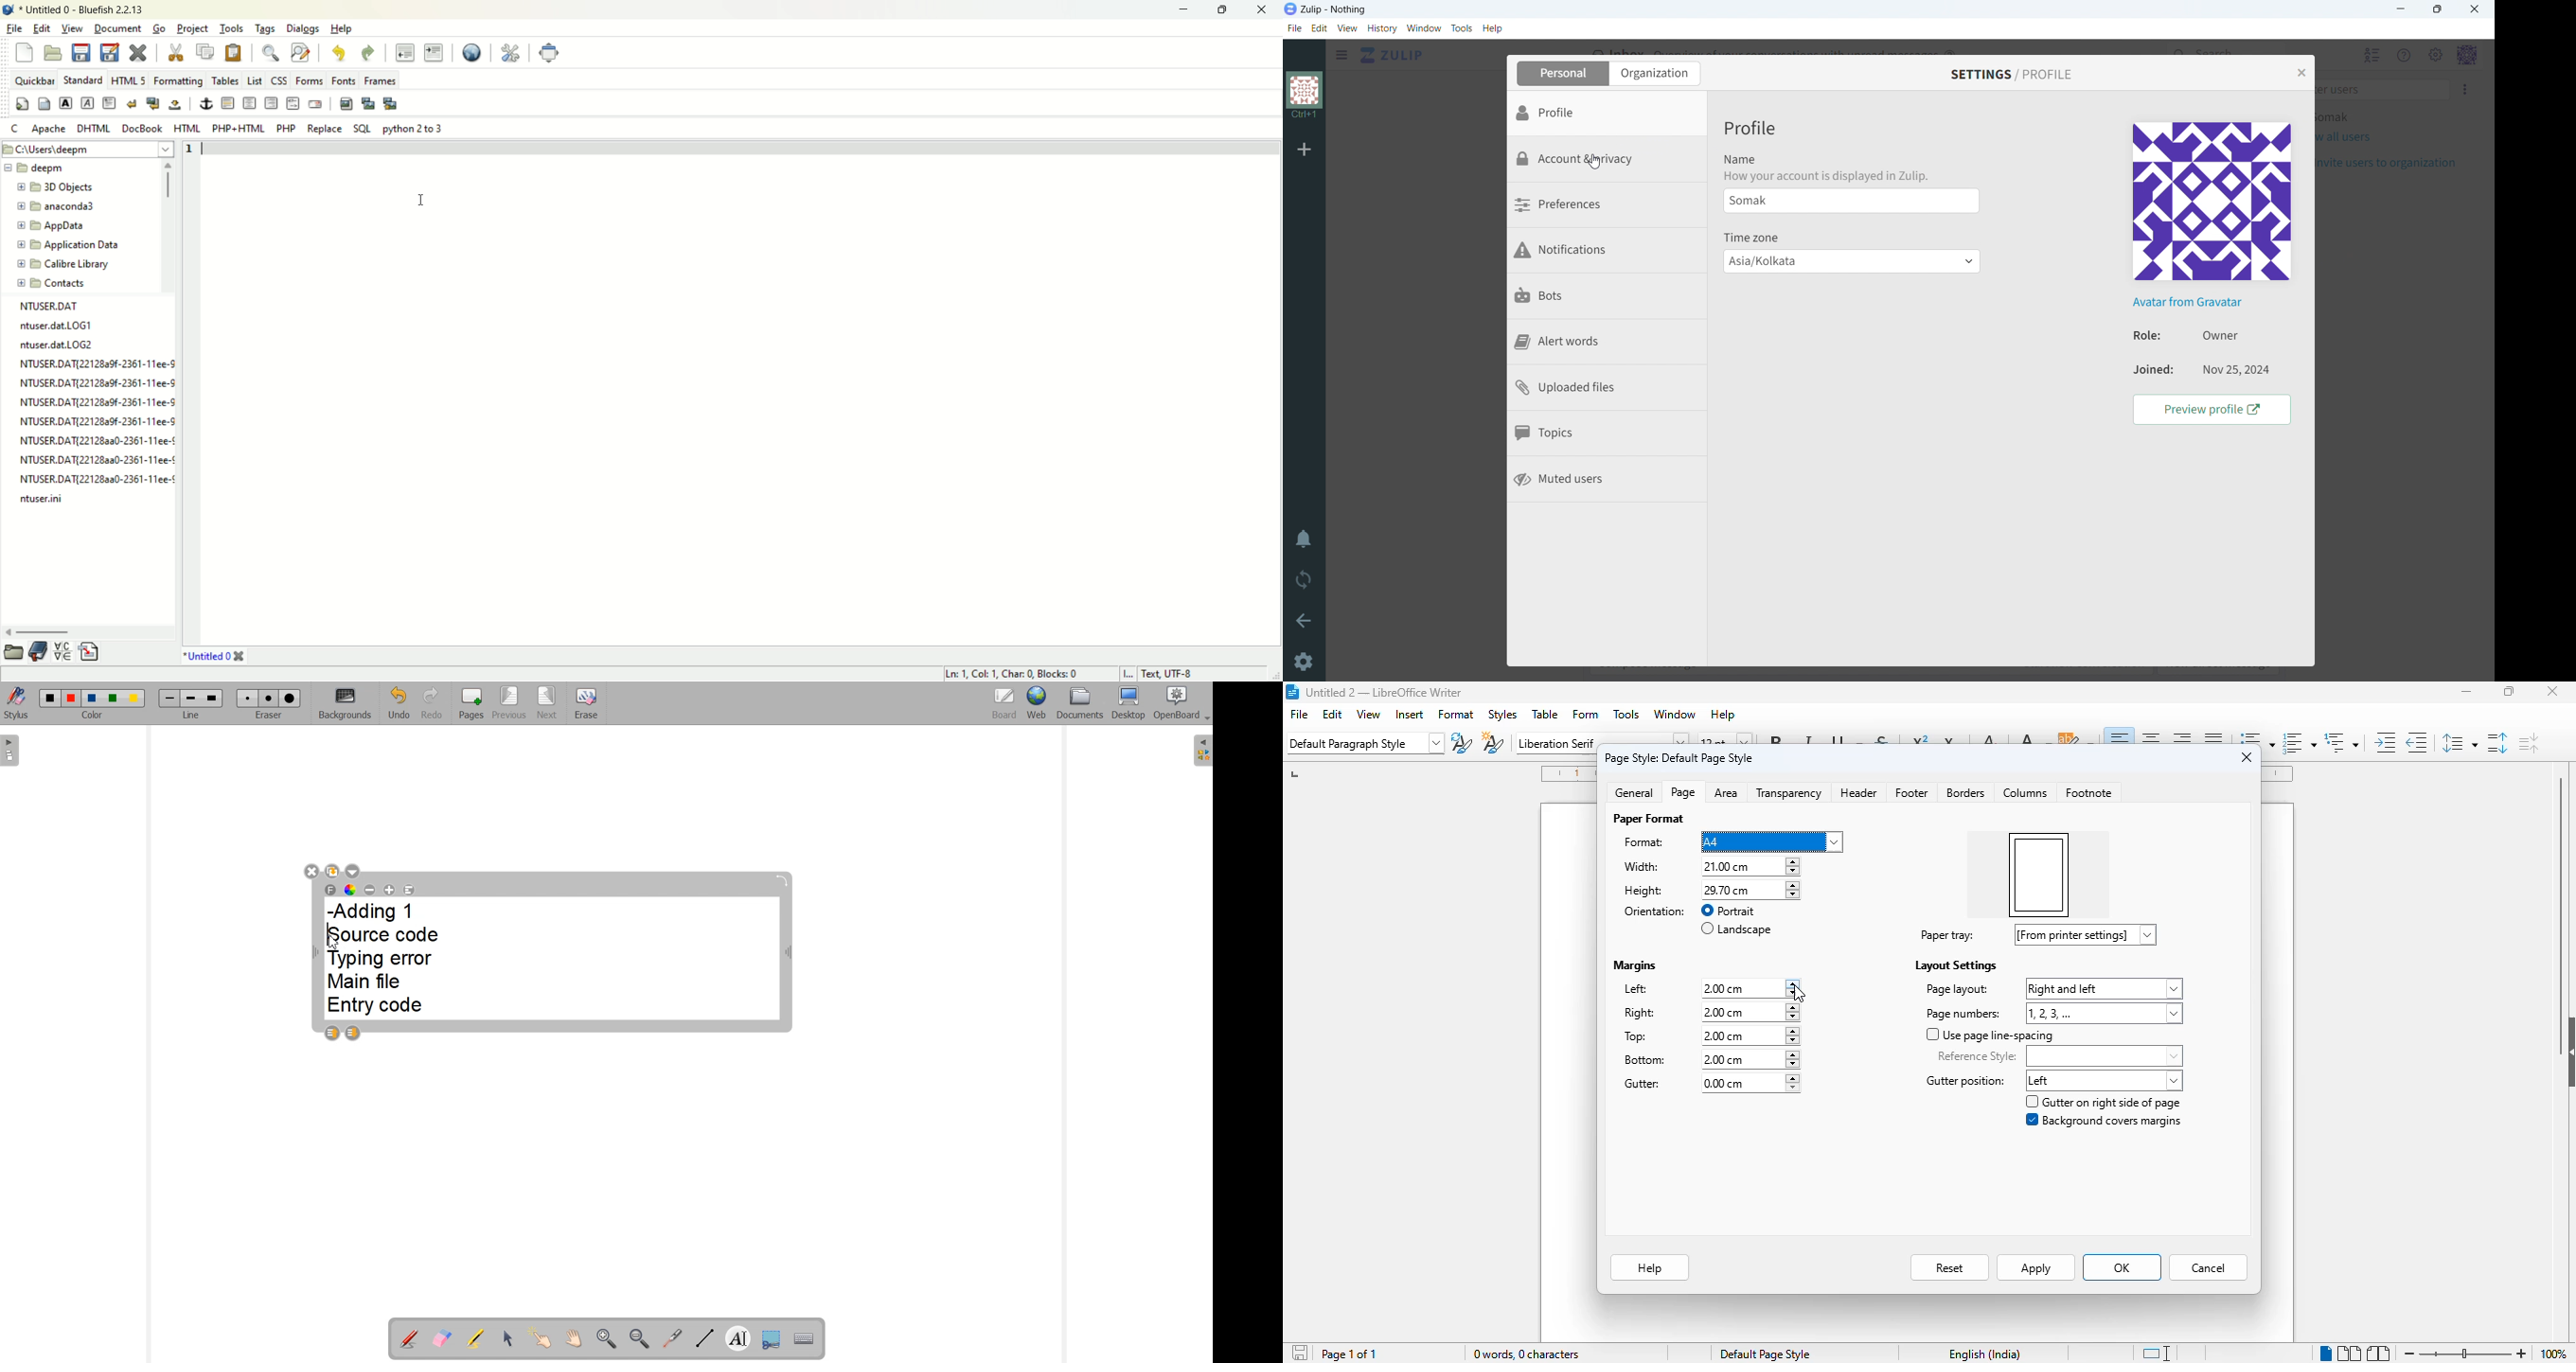  I want to click on background covers margins, so click(2104, 1121).